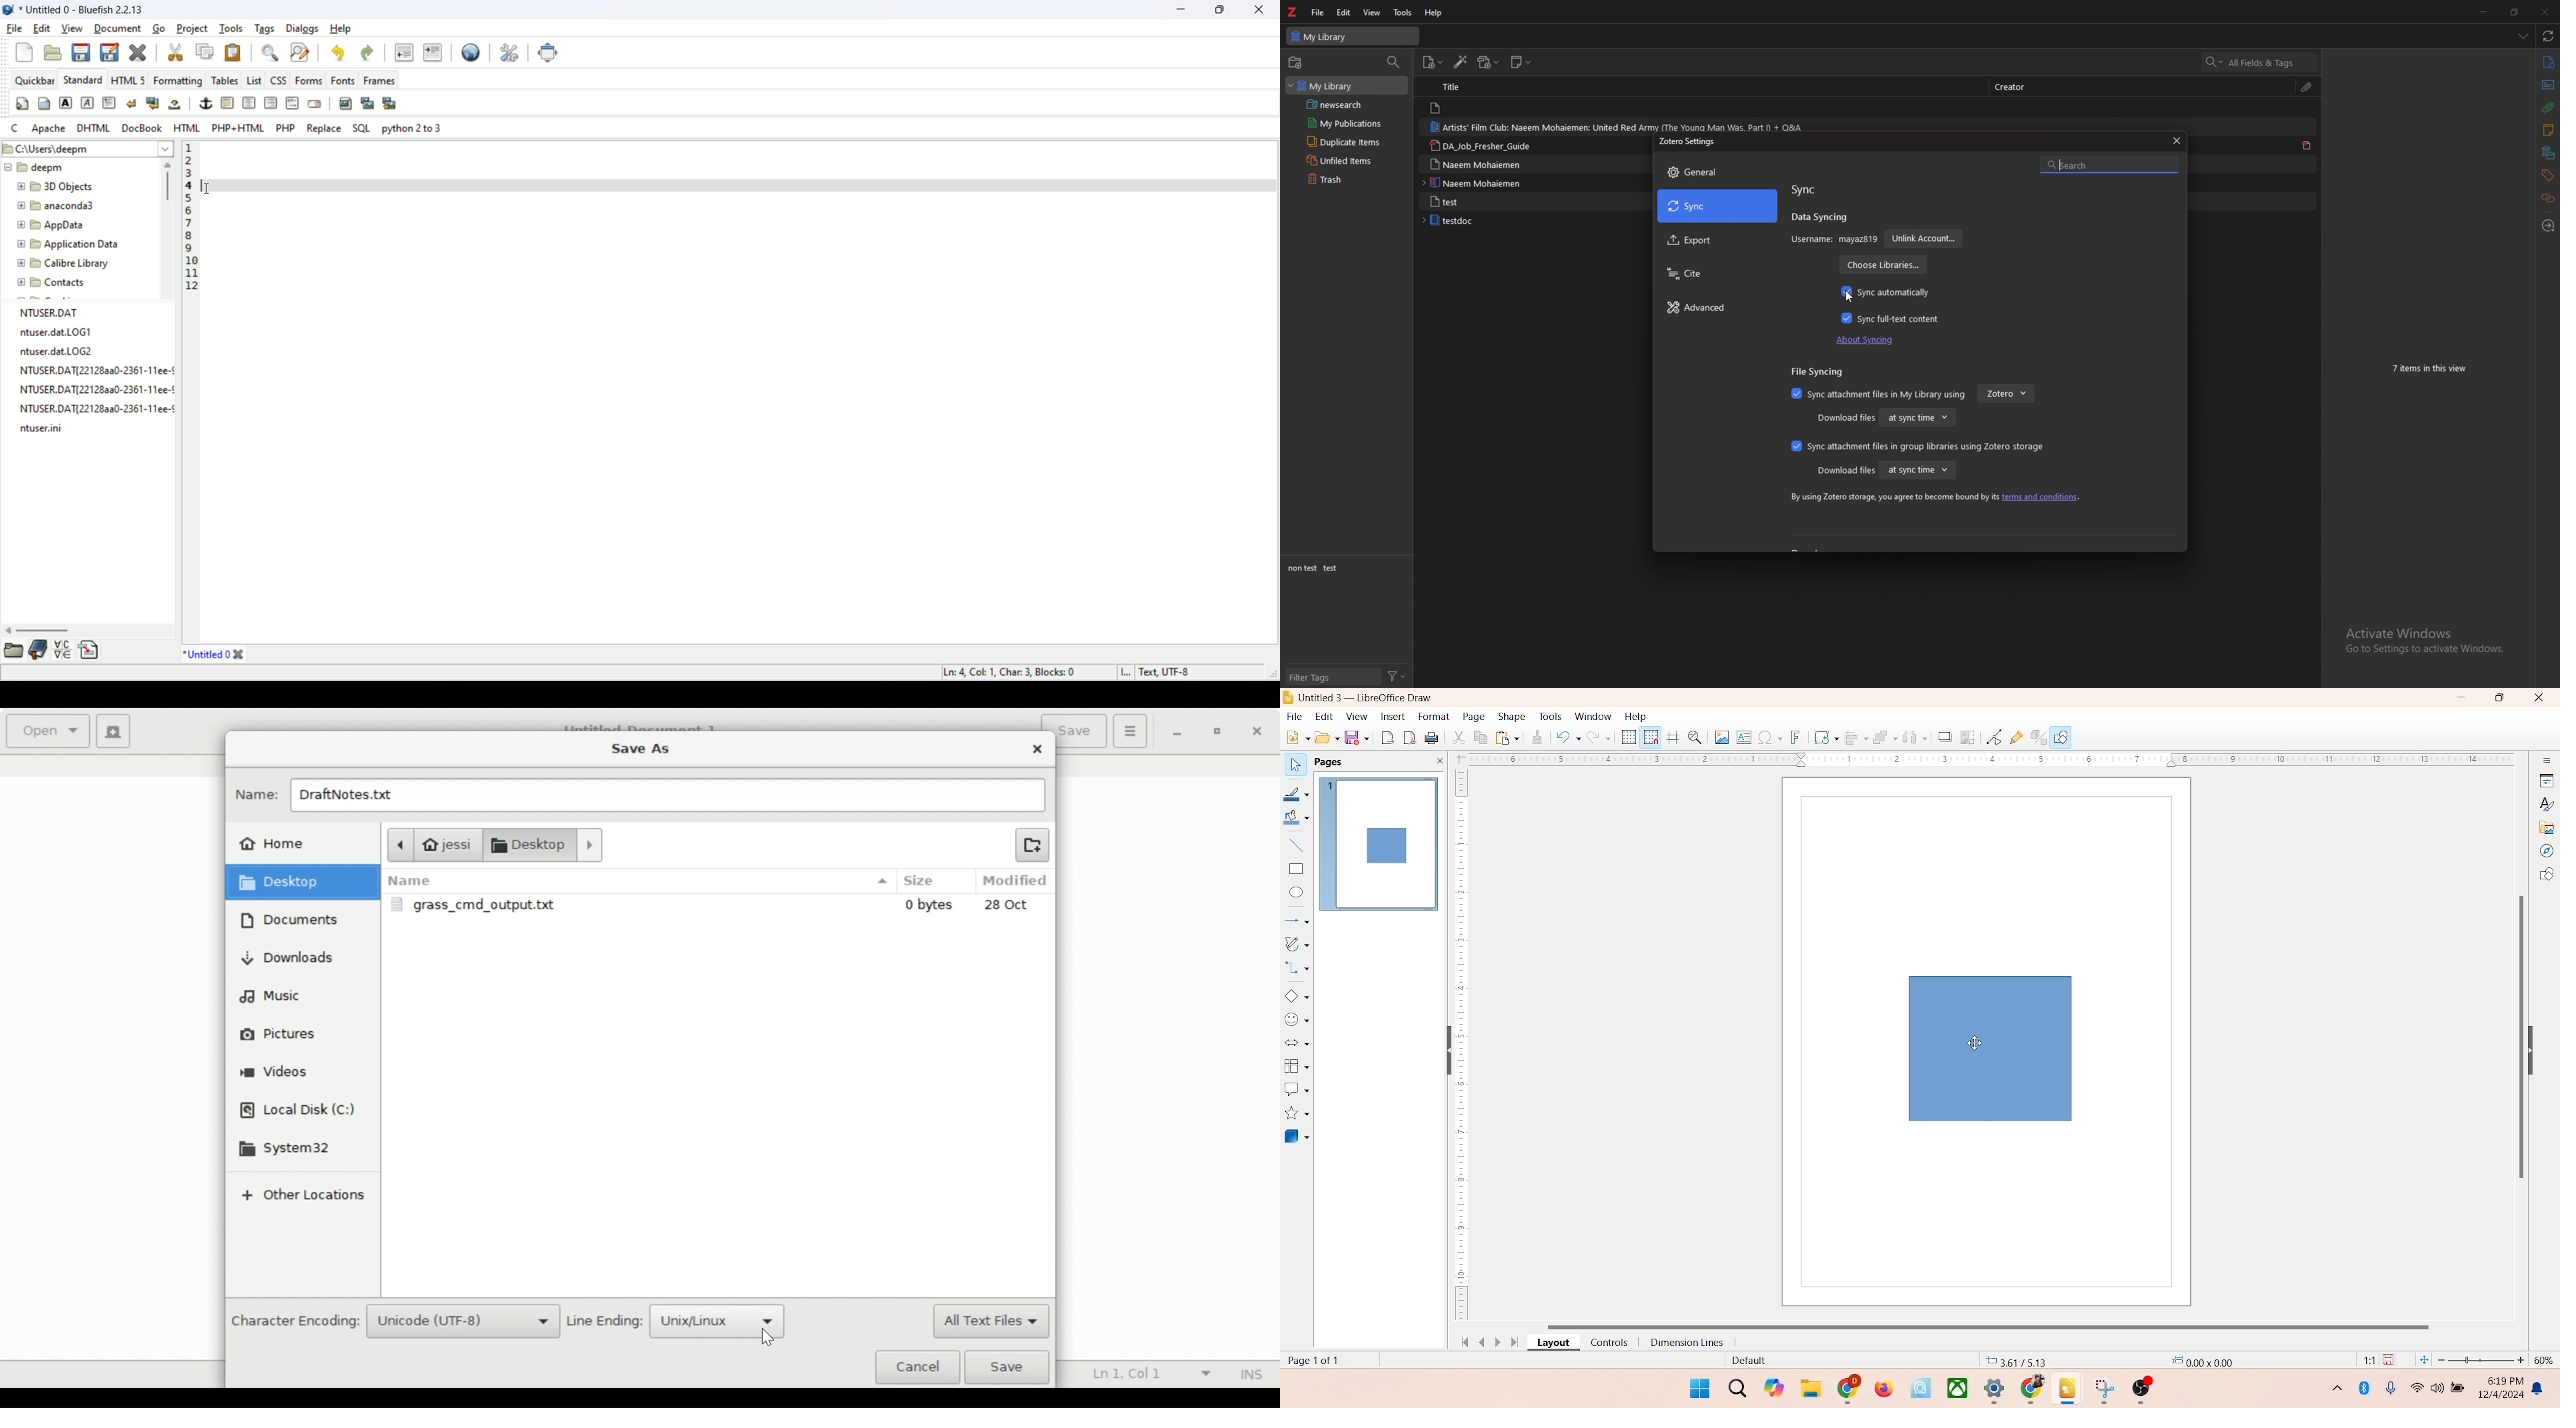  What do you see at coordinates (2513, 12) in the screenshot?
I see `resize` at bounding box center [2513, 12].